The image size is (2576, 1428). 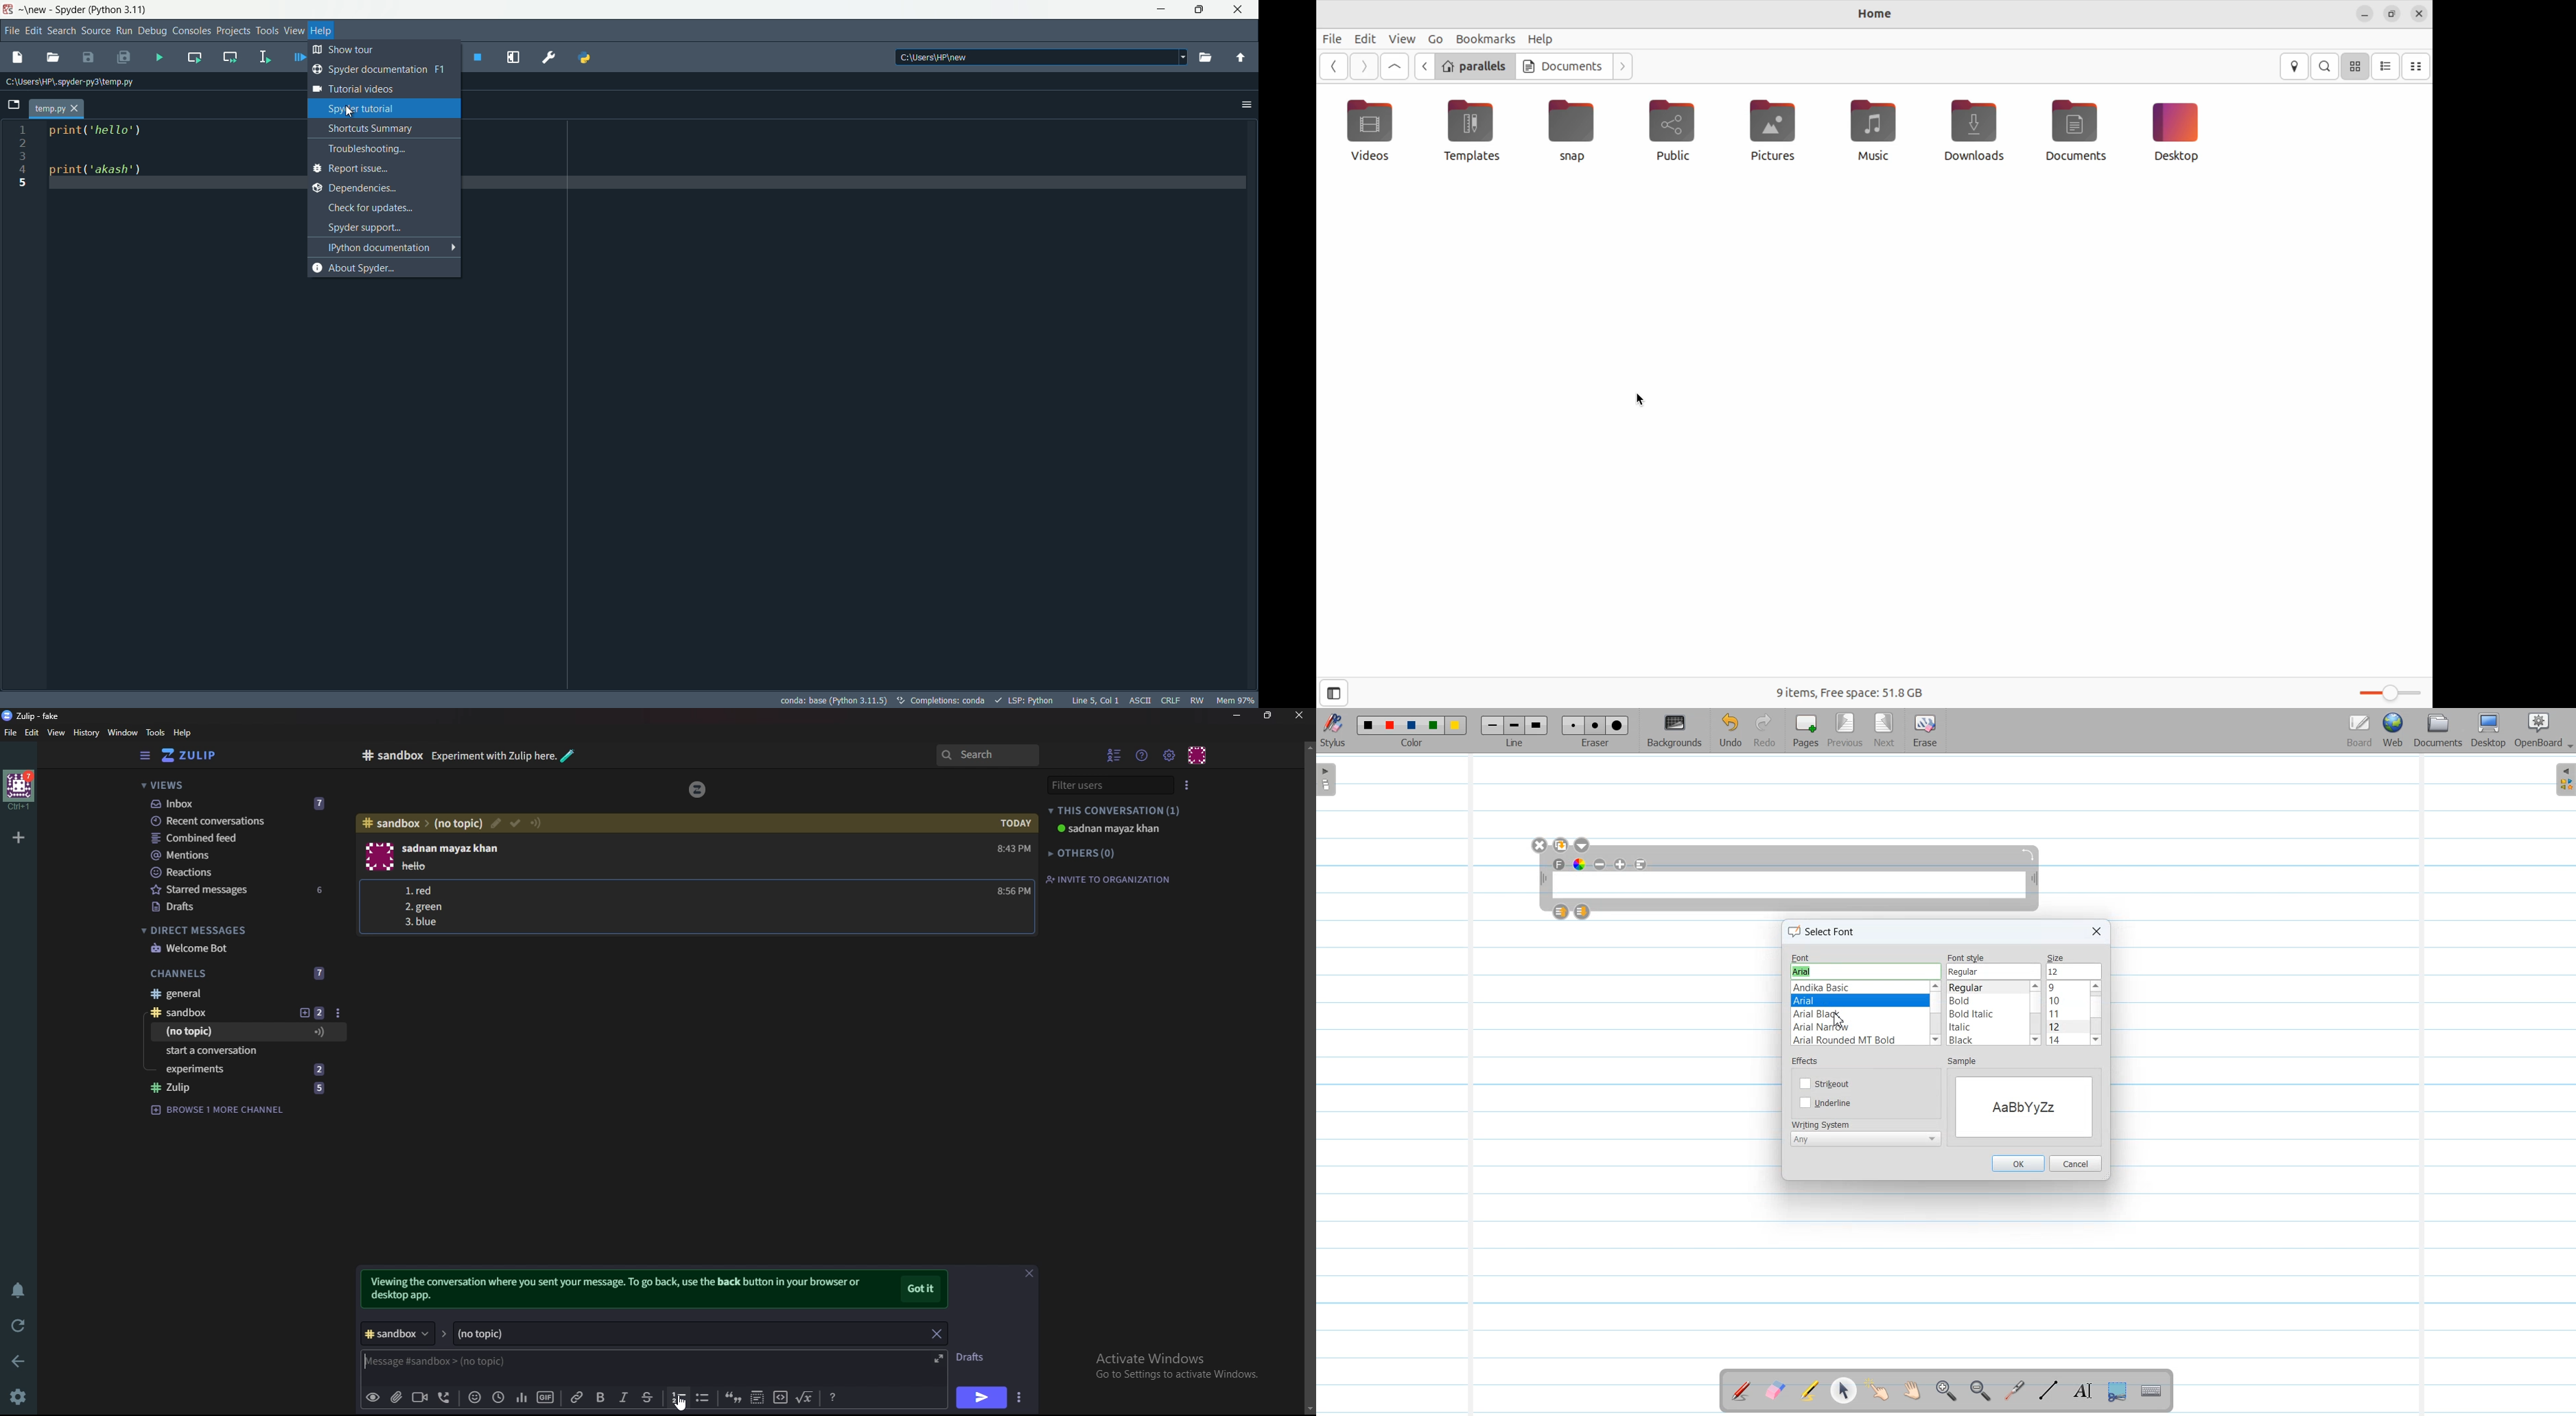 I want to click on file menu, so click(x=13, y=30).